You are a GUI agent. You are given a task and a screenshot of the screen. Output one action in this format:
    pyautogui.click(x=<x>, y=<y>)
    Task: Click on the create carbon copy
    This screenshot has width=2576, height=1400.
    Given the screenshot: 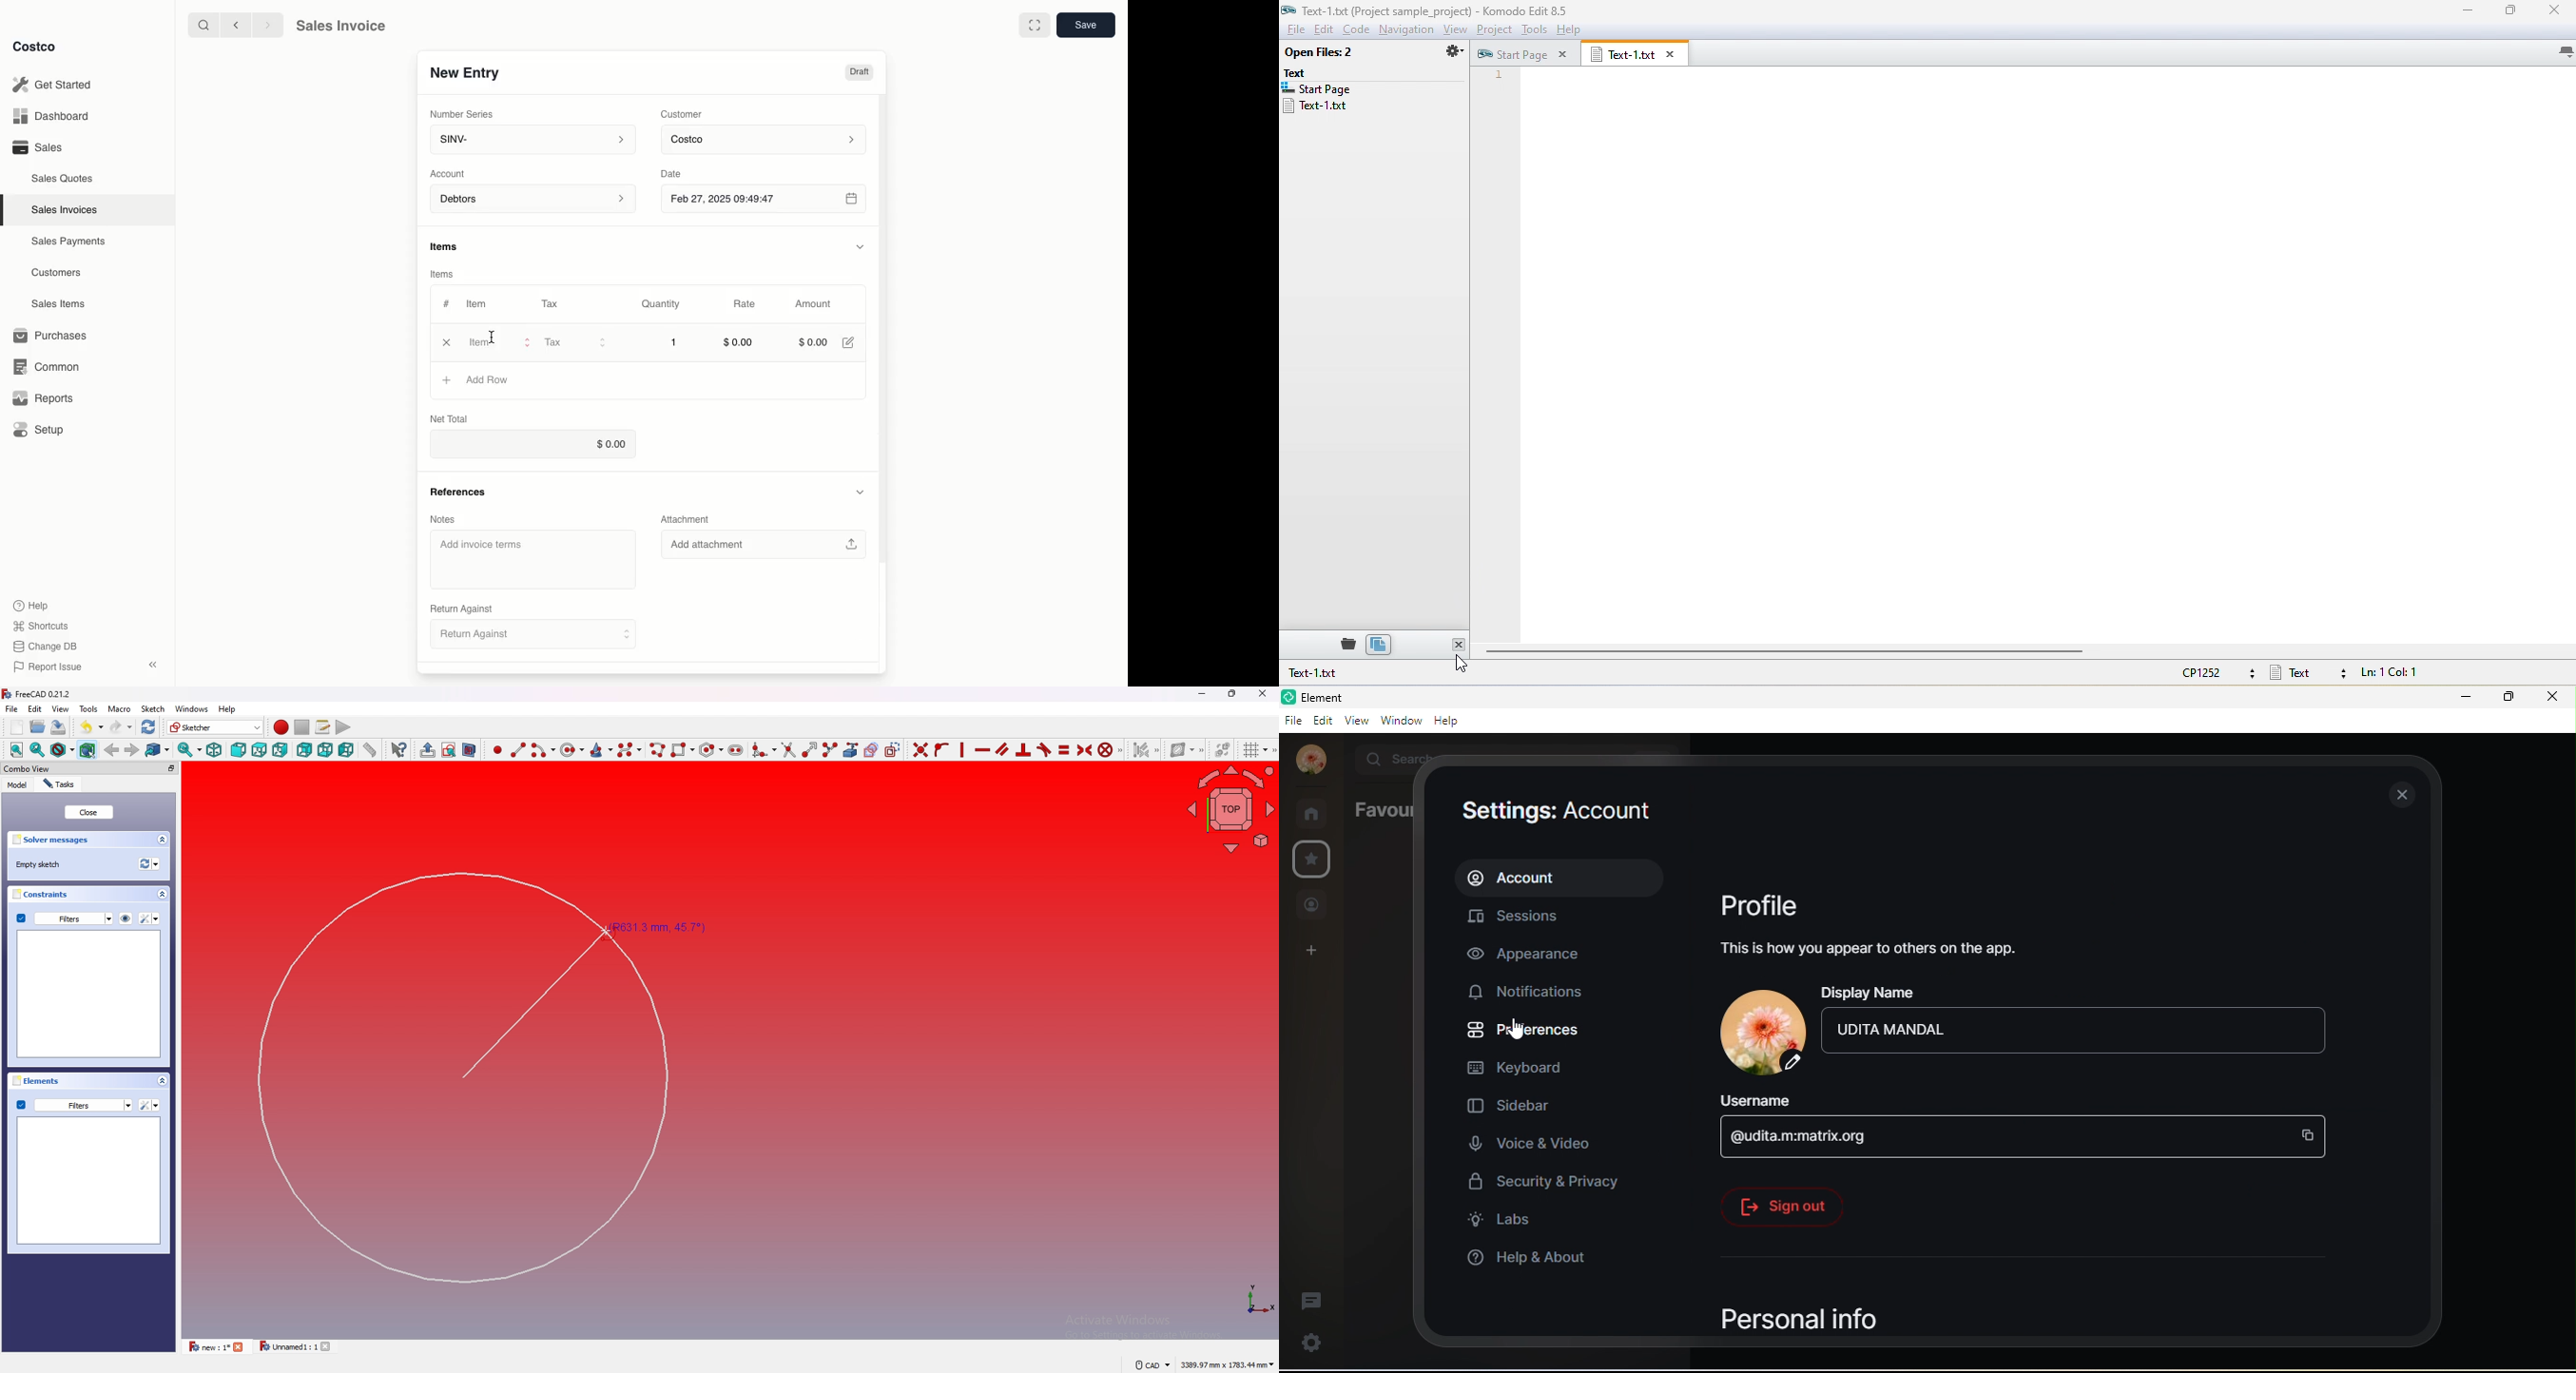 What is the action you would take?
    pyautogui.click(x=873, y=749)
    